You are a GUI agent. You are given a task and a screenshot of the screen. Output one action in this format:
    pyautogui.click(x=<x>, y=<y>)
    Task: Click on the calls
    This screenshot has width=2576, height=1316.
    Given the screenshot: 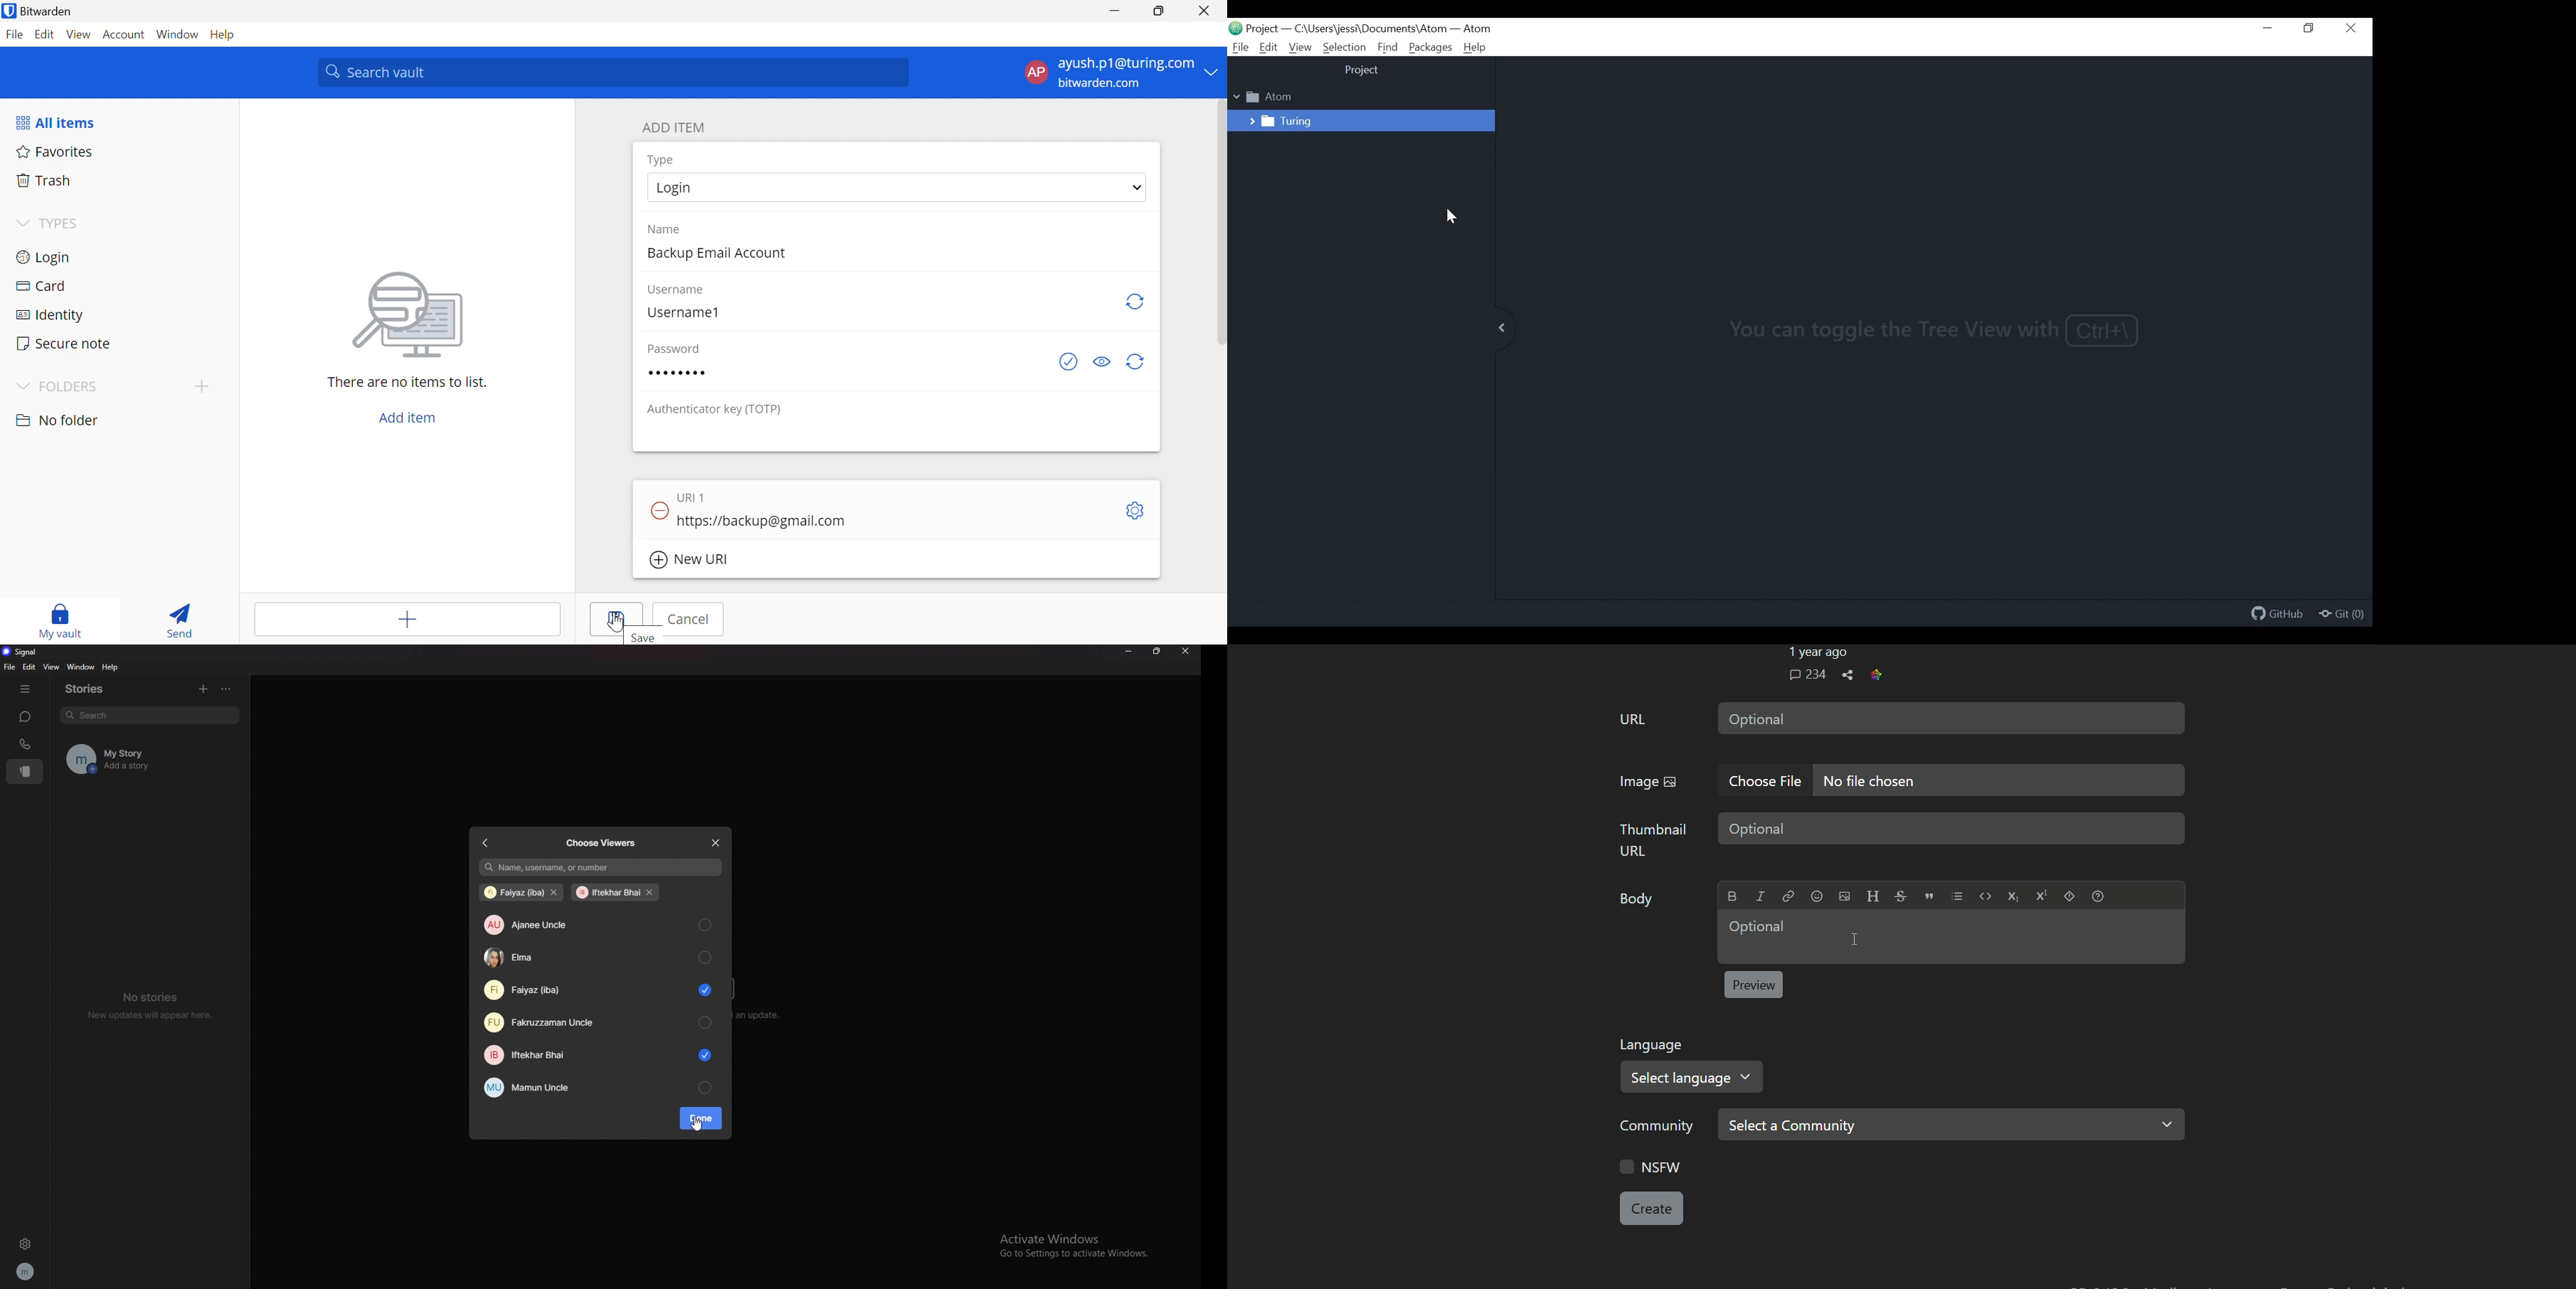 What is the action you would take?
    pyautogui.click(x=24, y=744)
    